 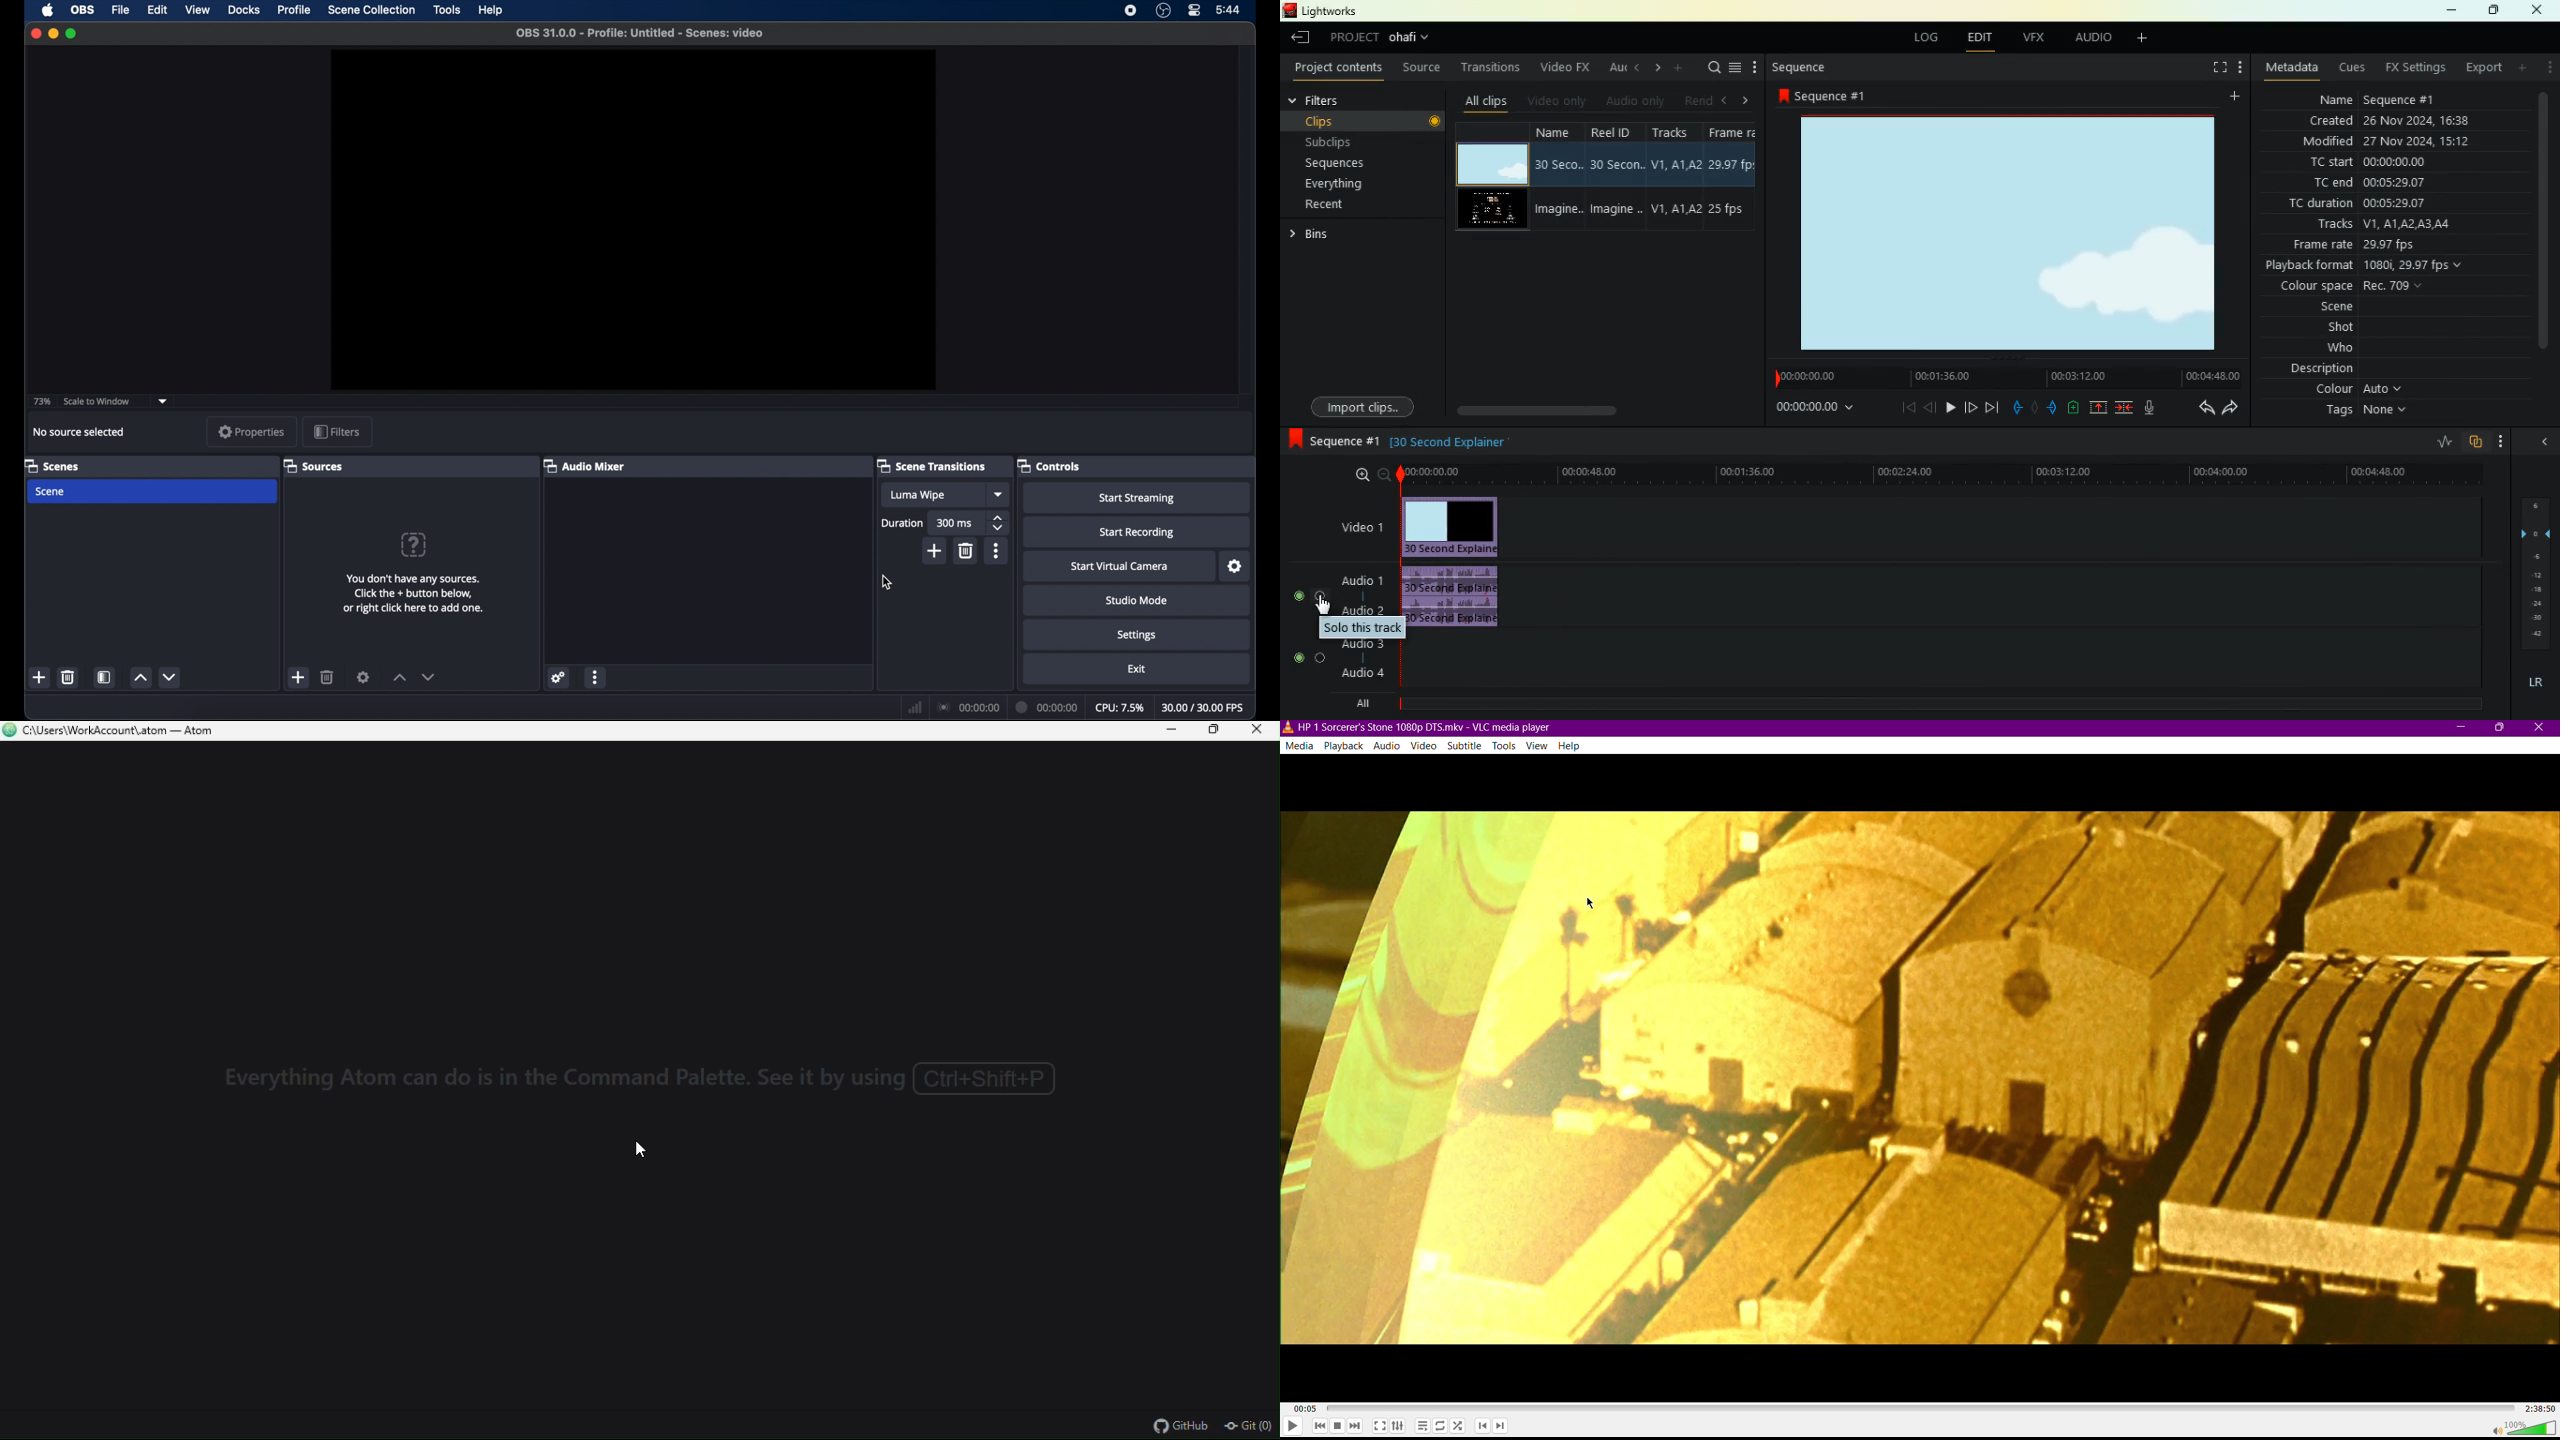 I want to click on more, so click(x=2237, y=67).